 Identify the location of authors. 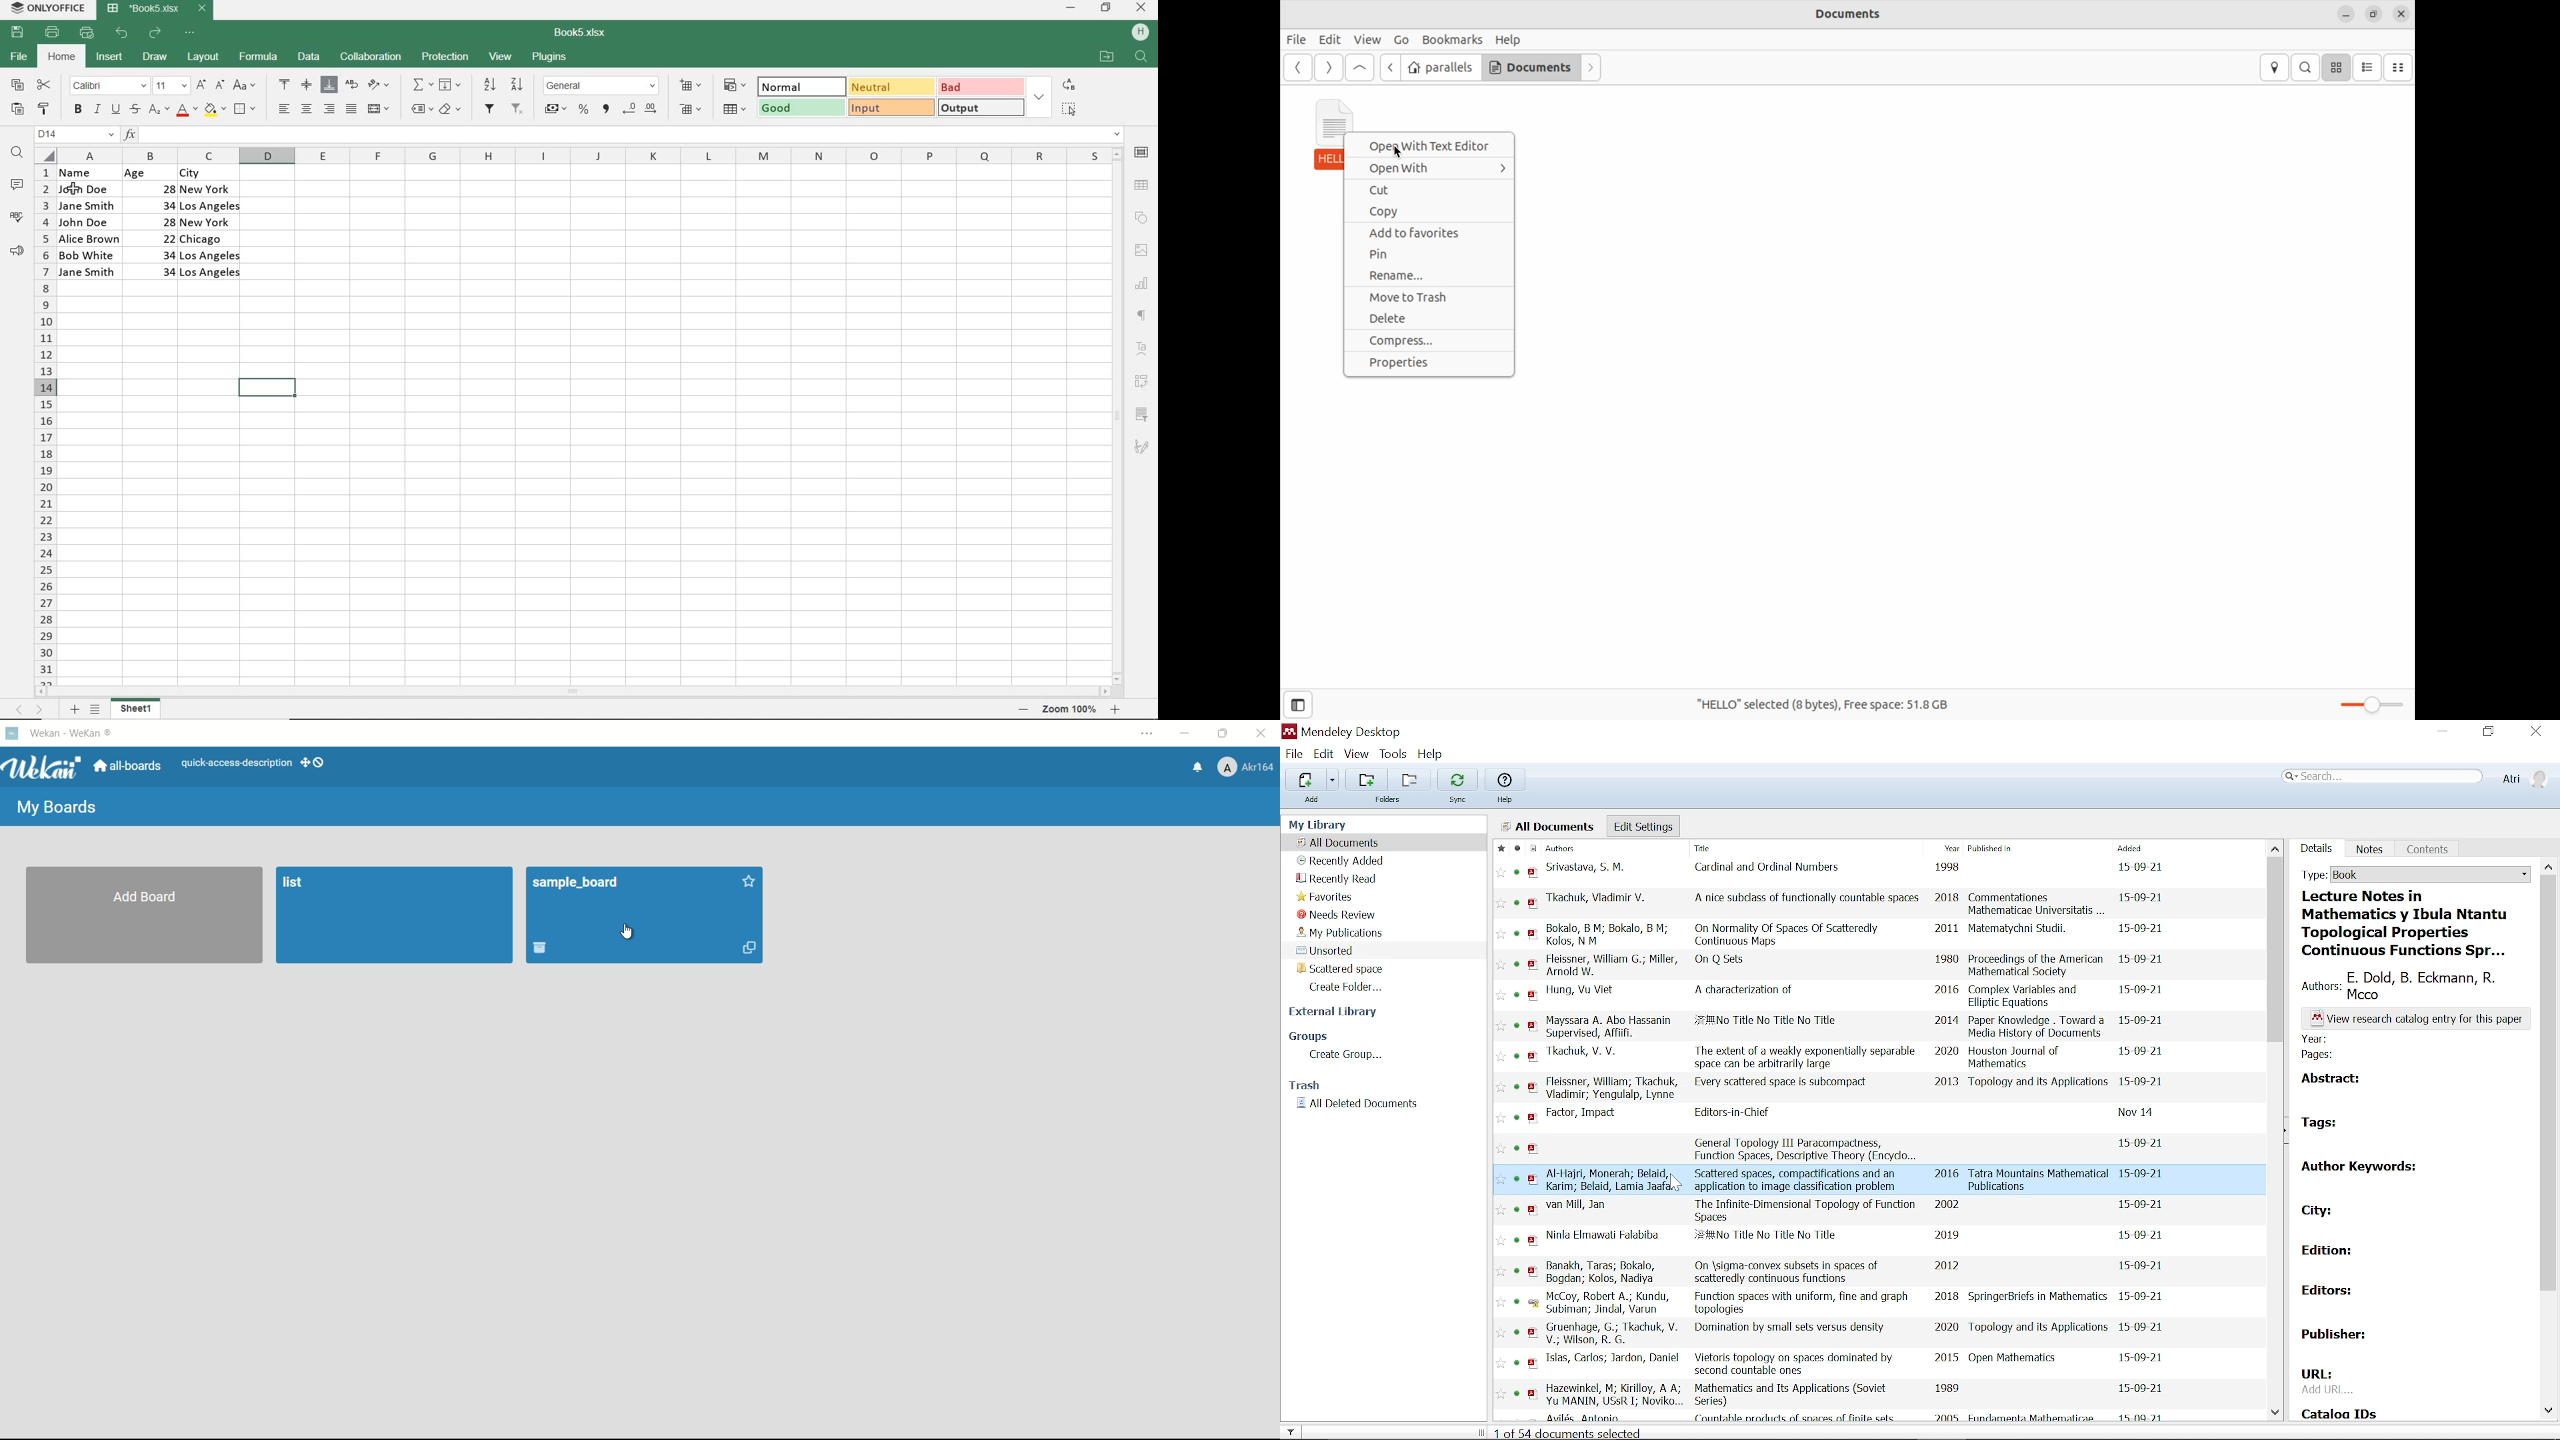
(1609, 963).